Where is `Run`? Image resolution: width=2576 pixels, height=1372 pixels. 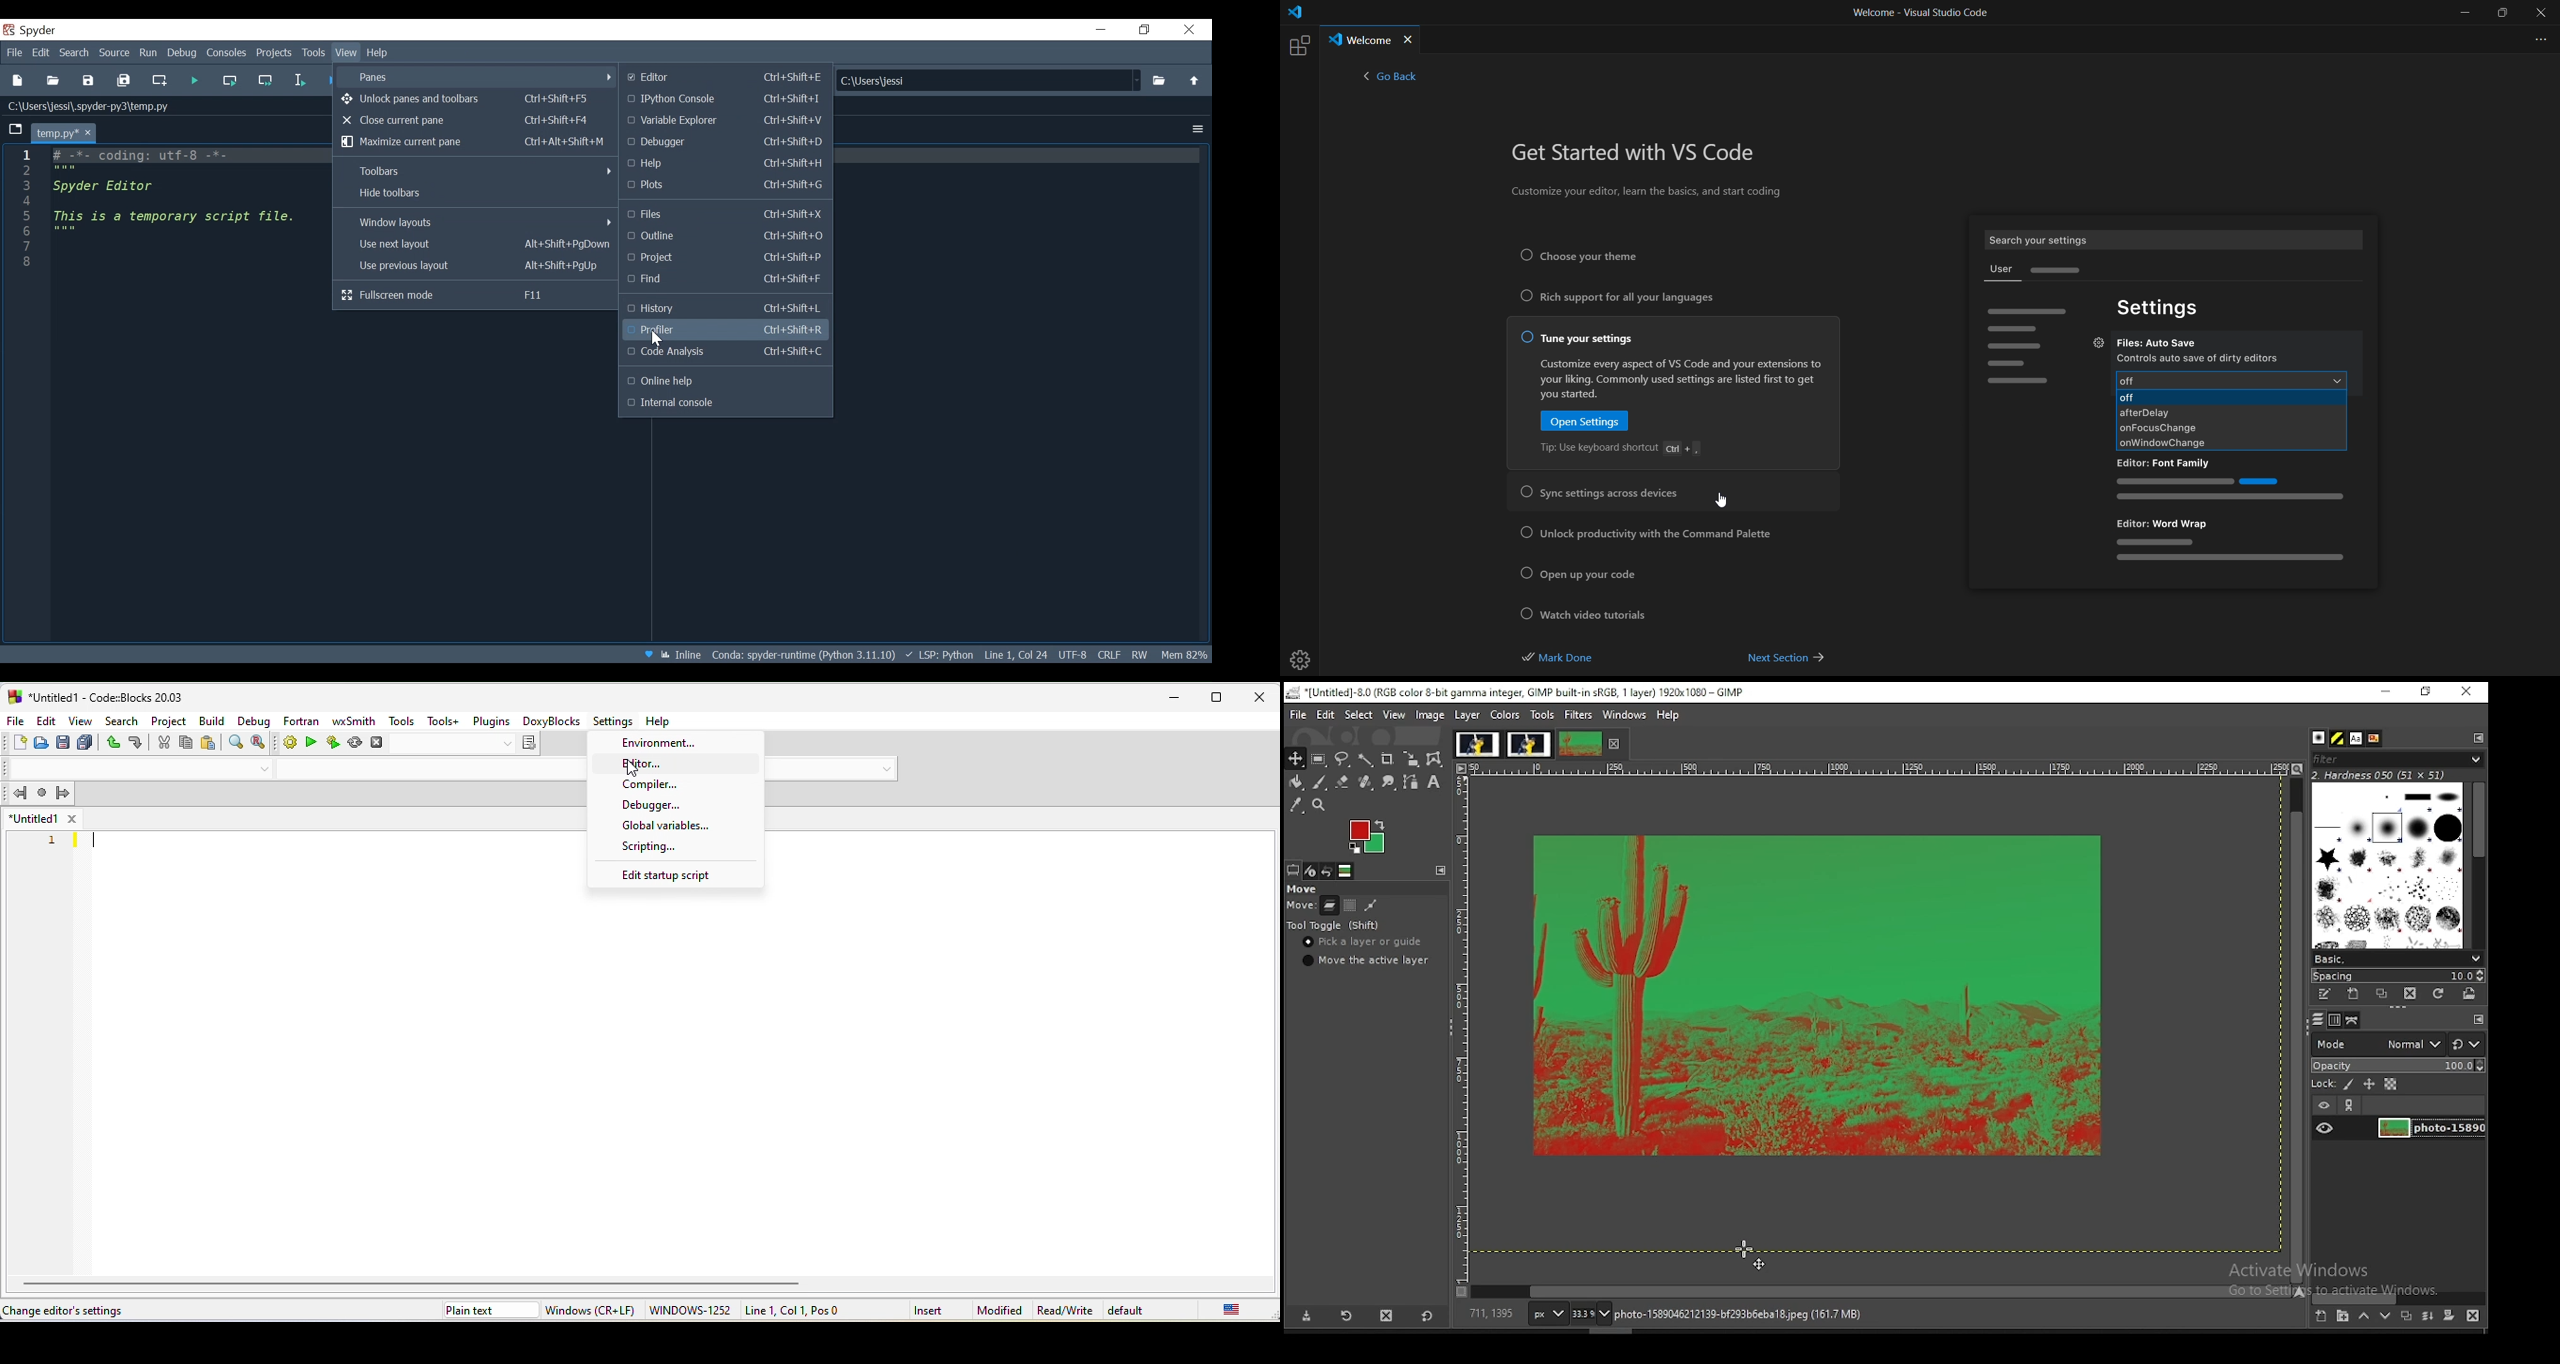 Run is located at coordinates (147, 52).